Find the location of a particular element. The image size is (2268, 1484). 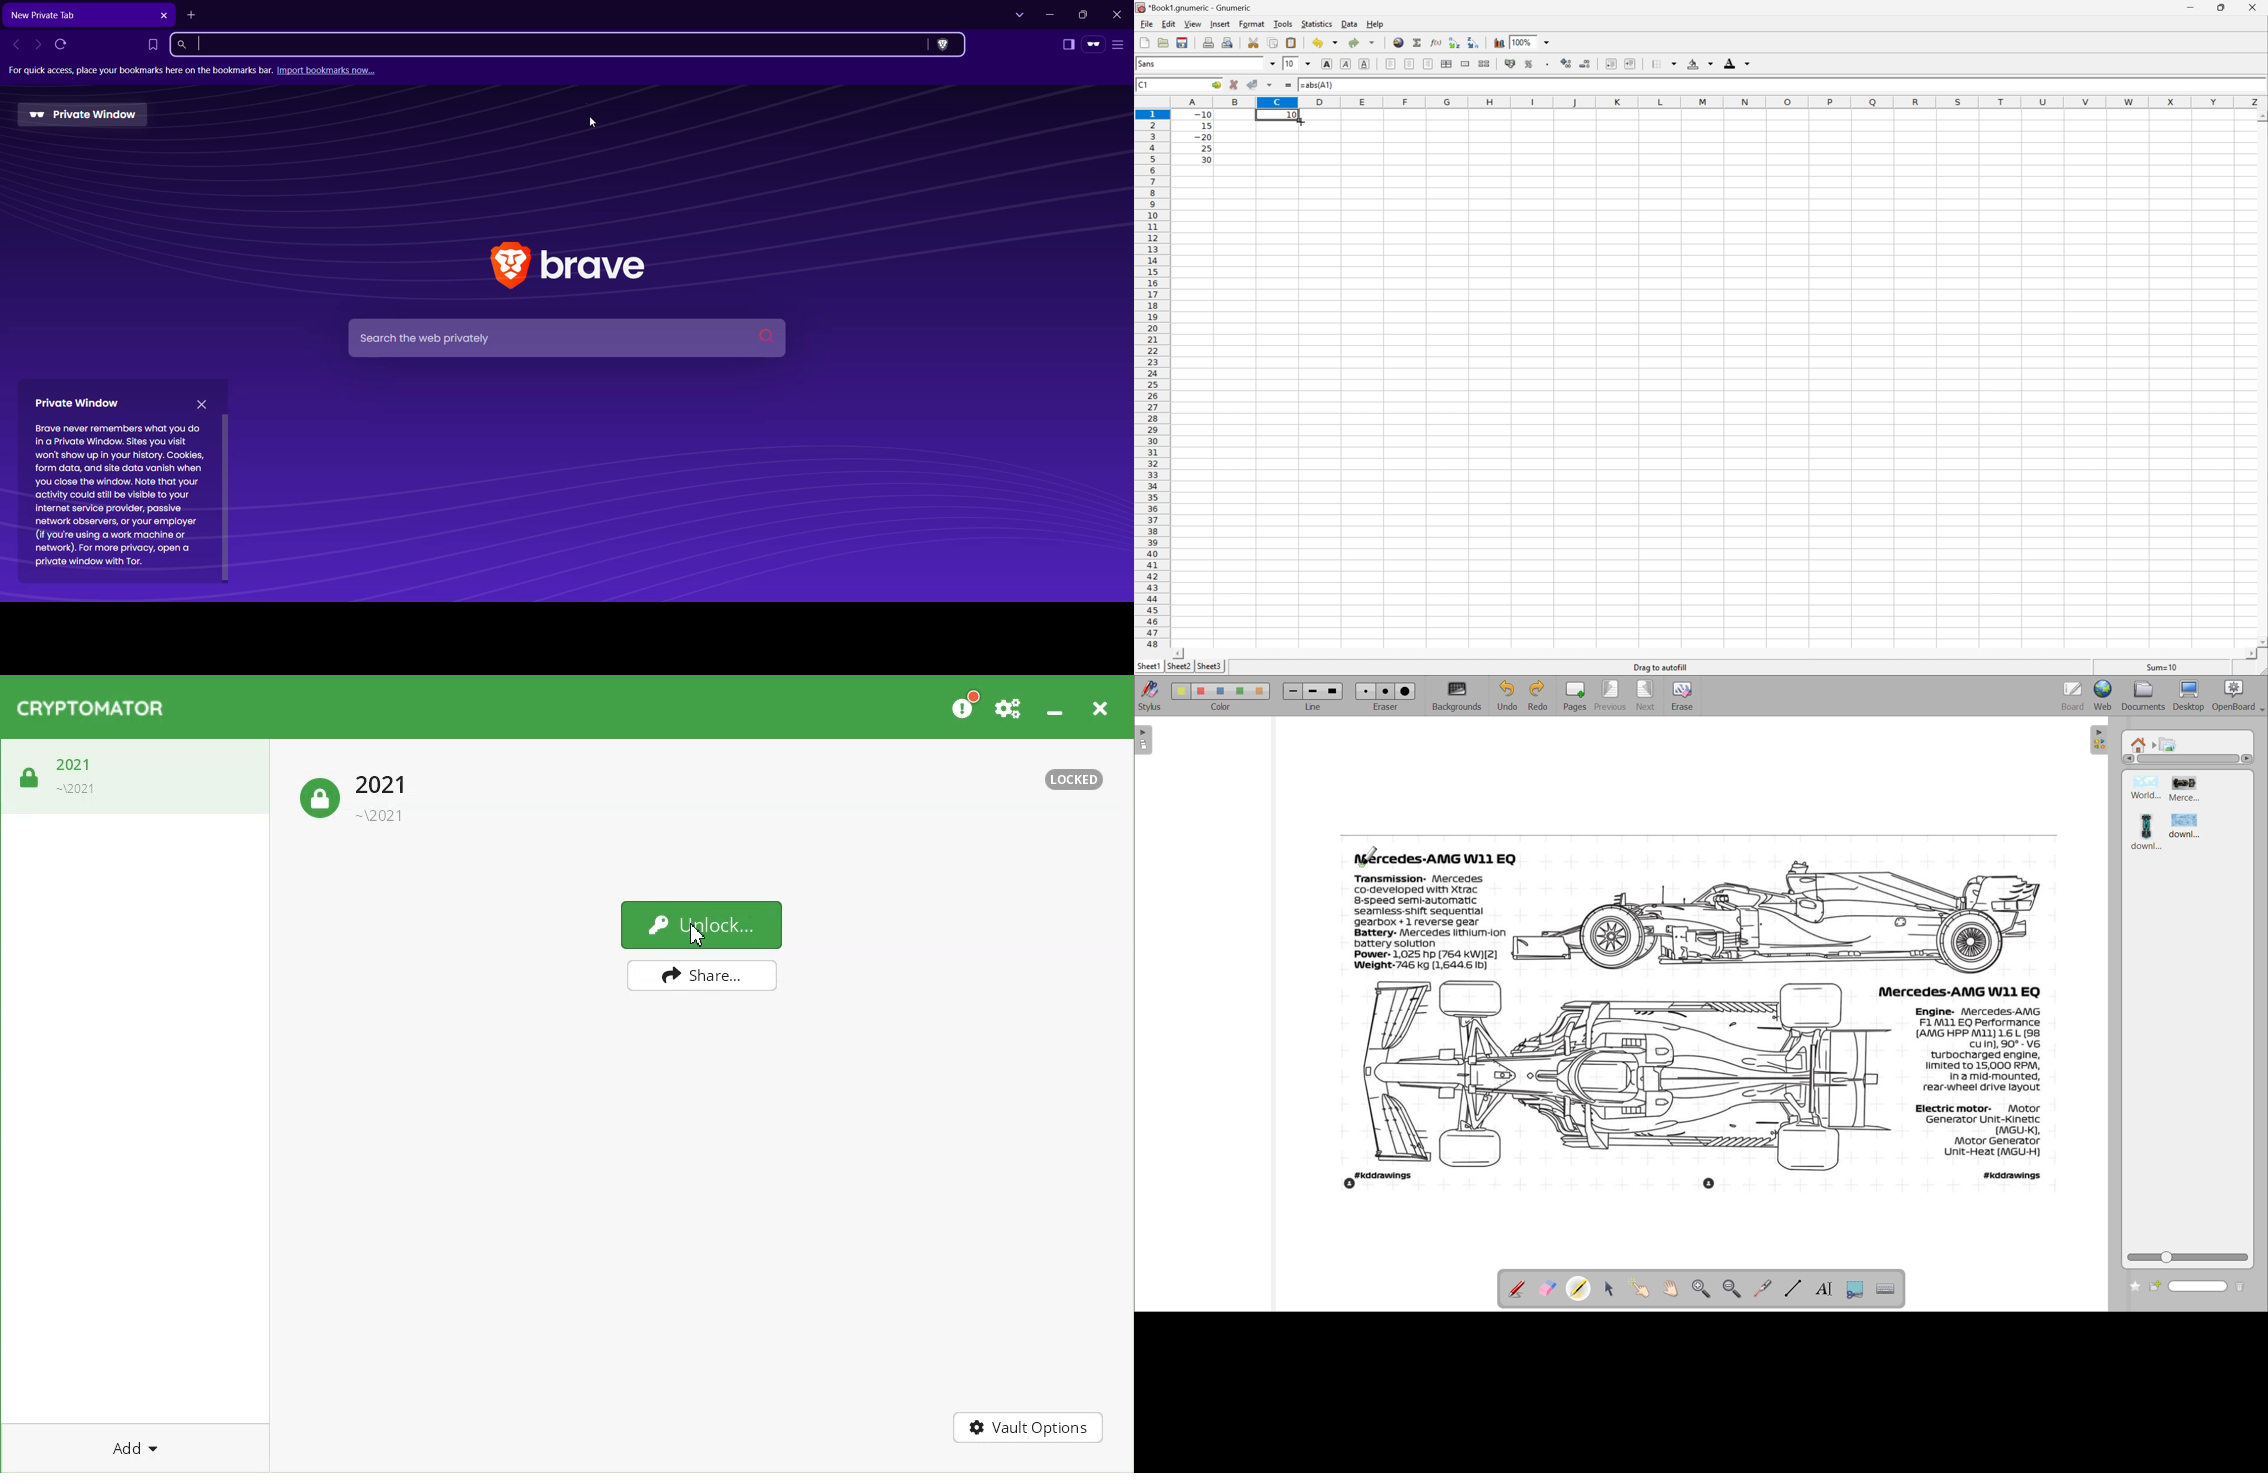

Drop Down is located at coordinates (1549, 42).